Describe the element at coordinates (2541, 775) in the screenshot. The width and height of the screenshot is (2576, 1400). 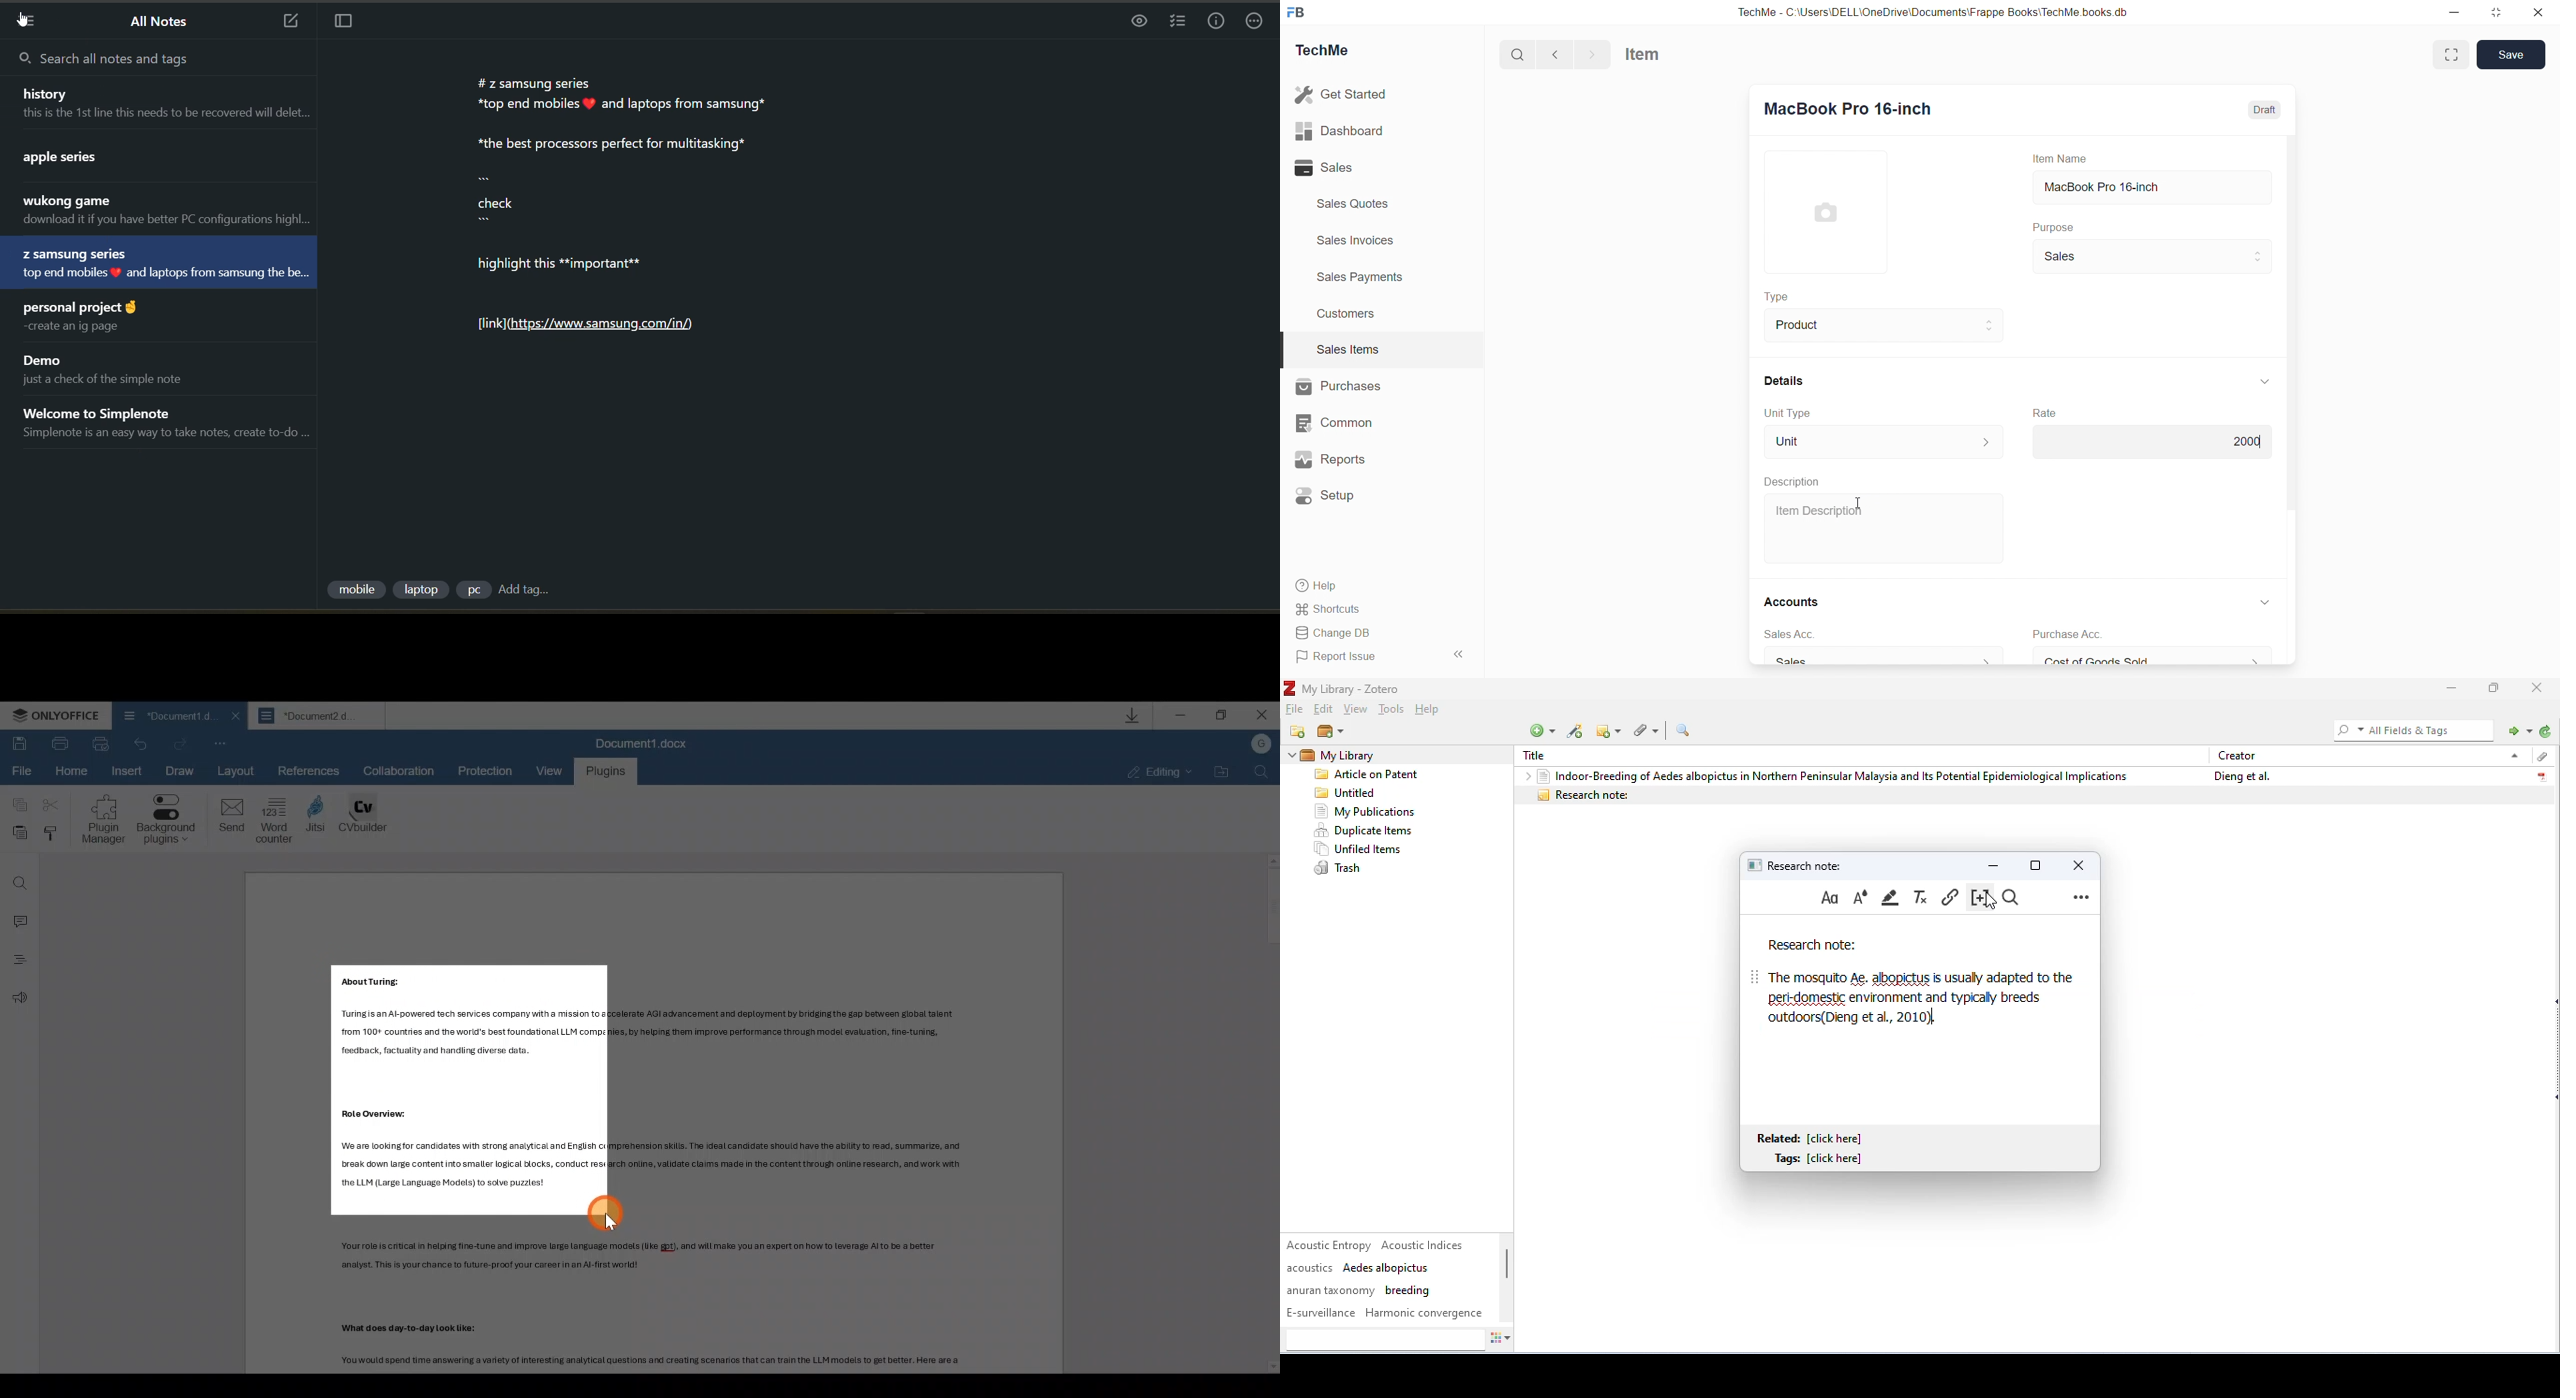
I see `pdf` at that location.